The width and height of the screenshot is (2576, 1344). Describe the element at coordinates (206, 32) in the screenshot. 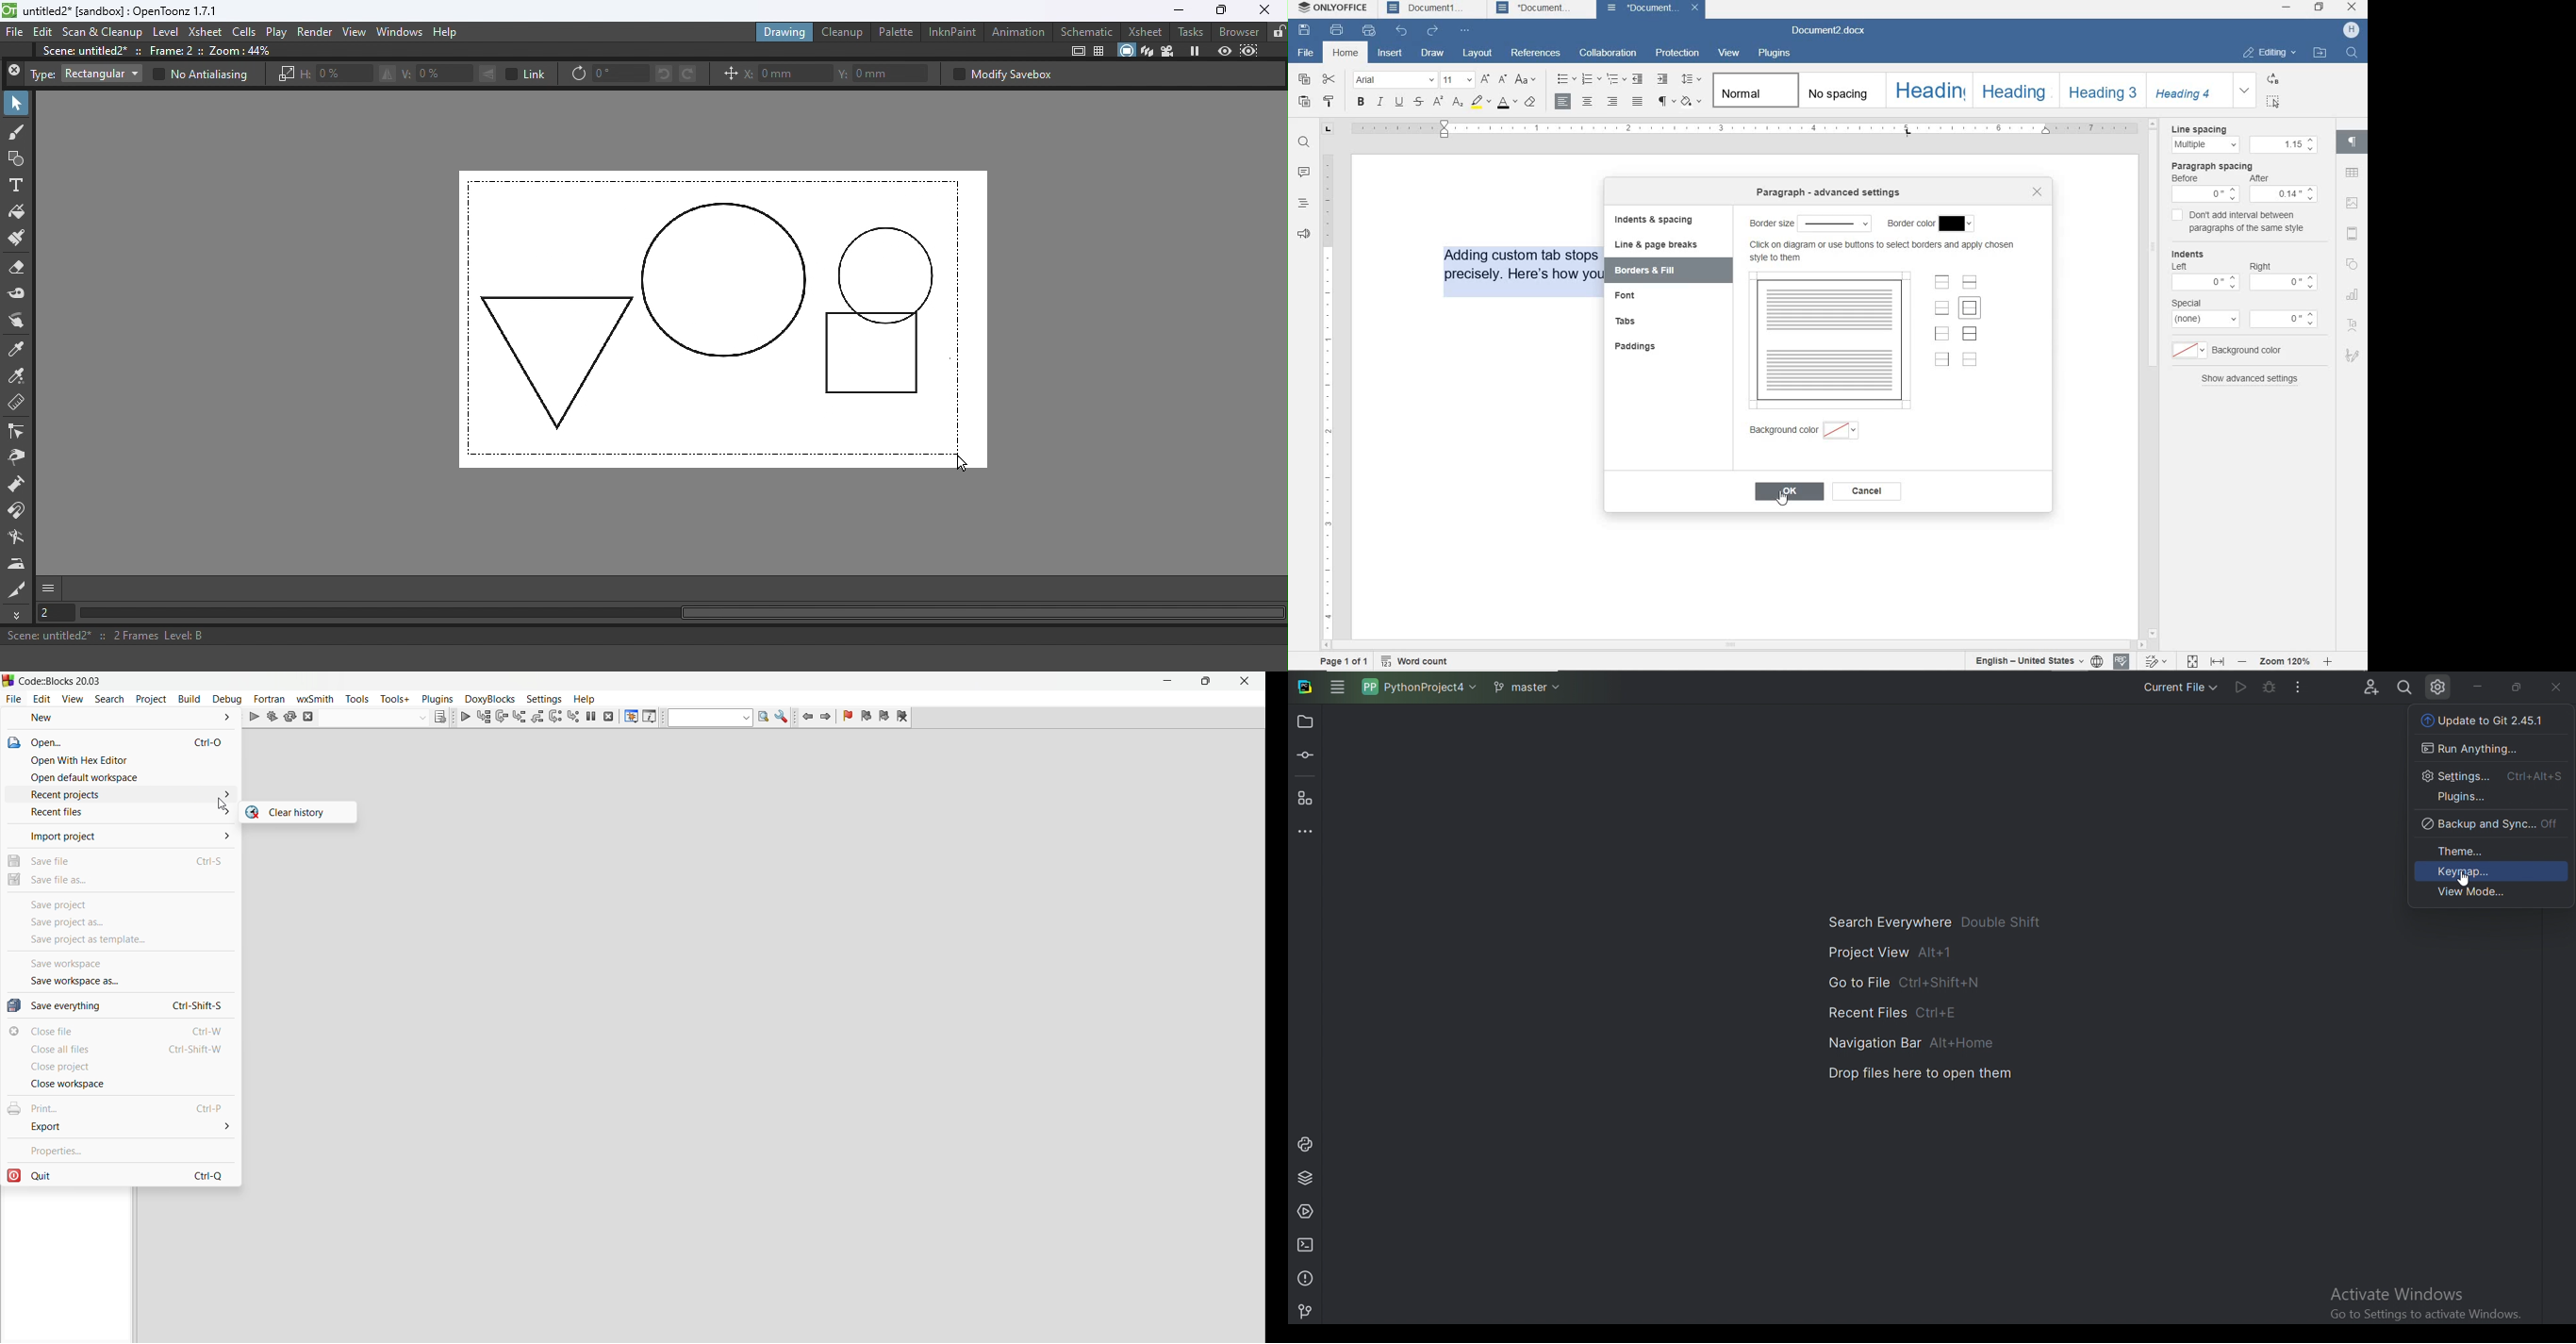

I see `Xsheet` at that location.